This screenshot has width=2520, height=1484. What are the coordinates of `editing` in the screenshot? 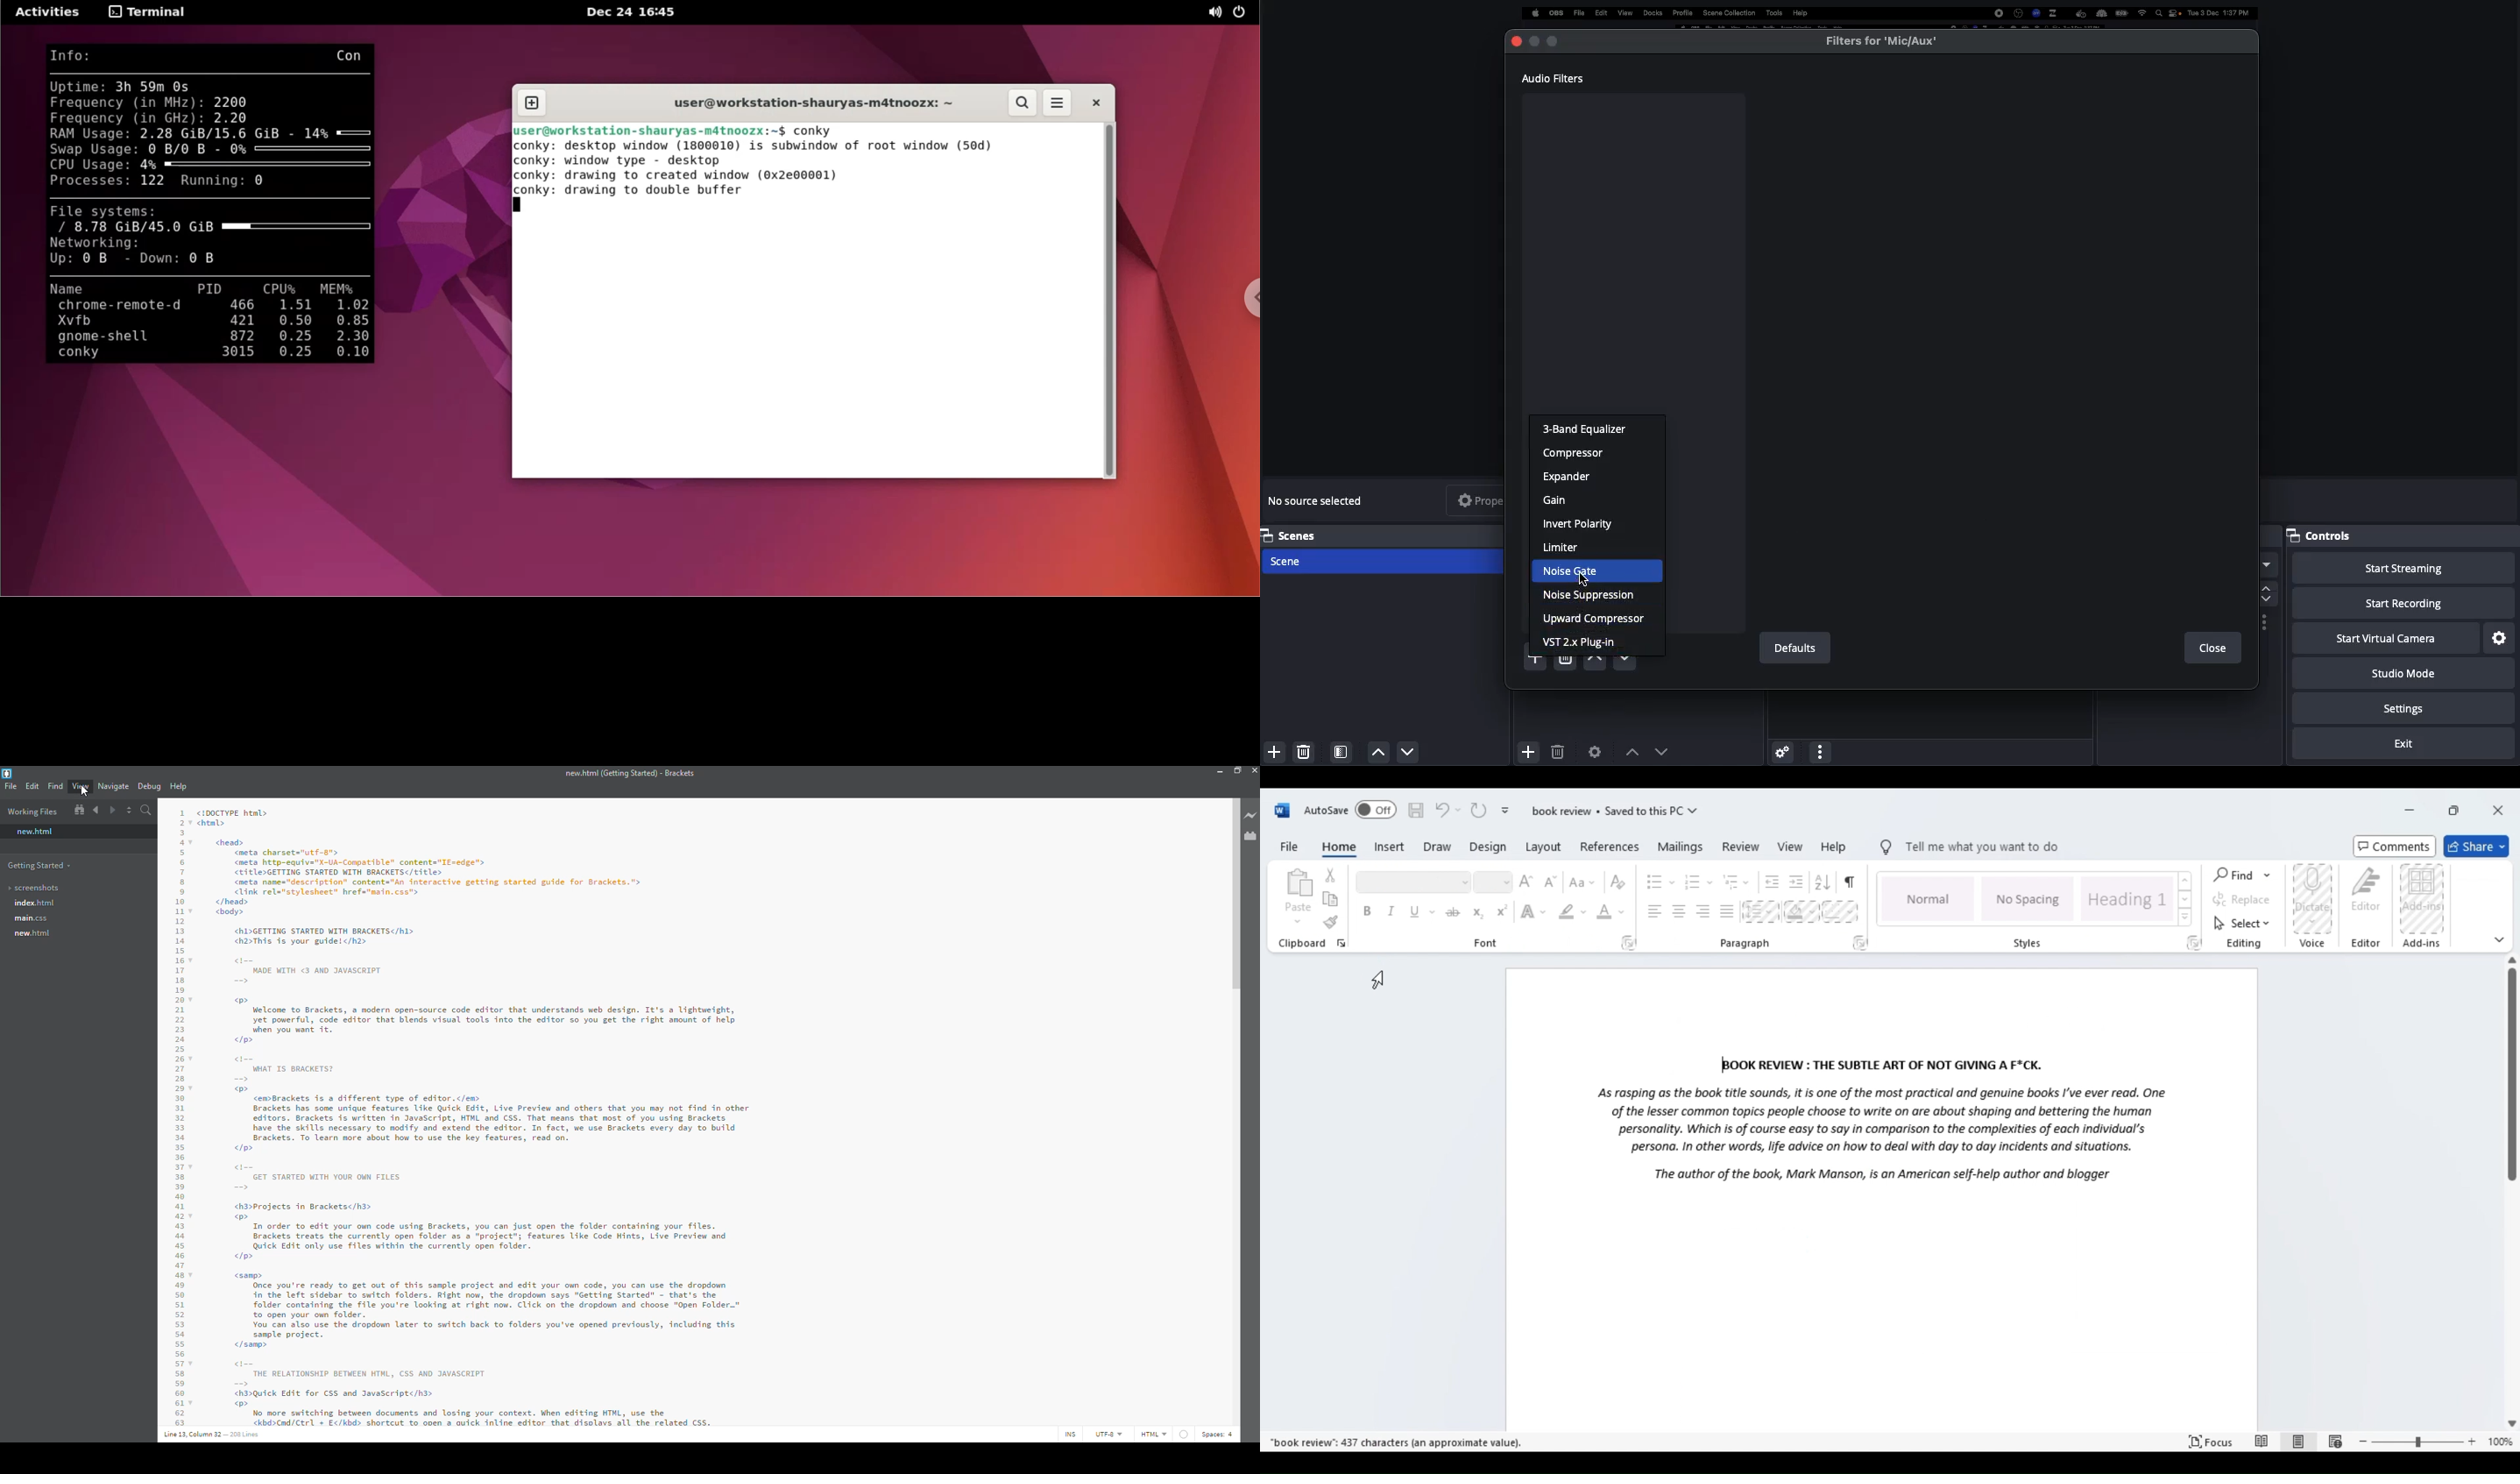 It's located at (2243, 908).